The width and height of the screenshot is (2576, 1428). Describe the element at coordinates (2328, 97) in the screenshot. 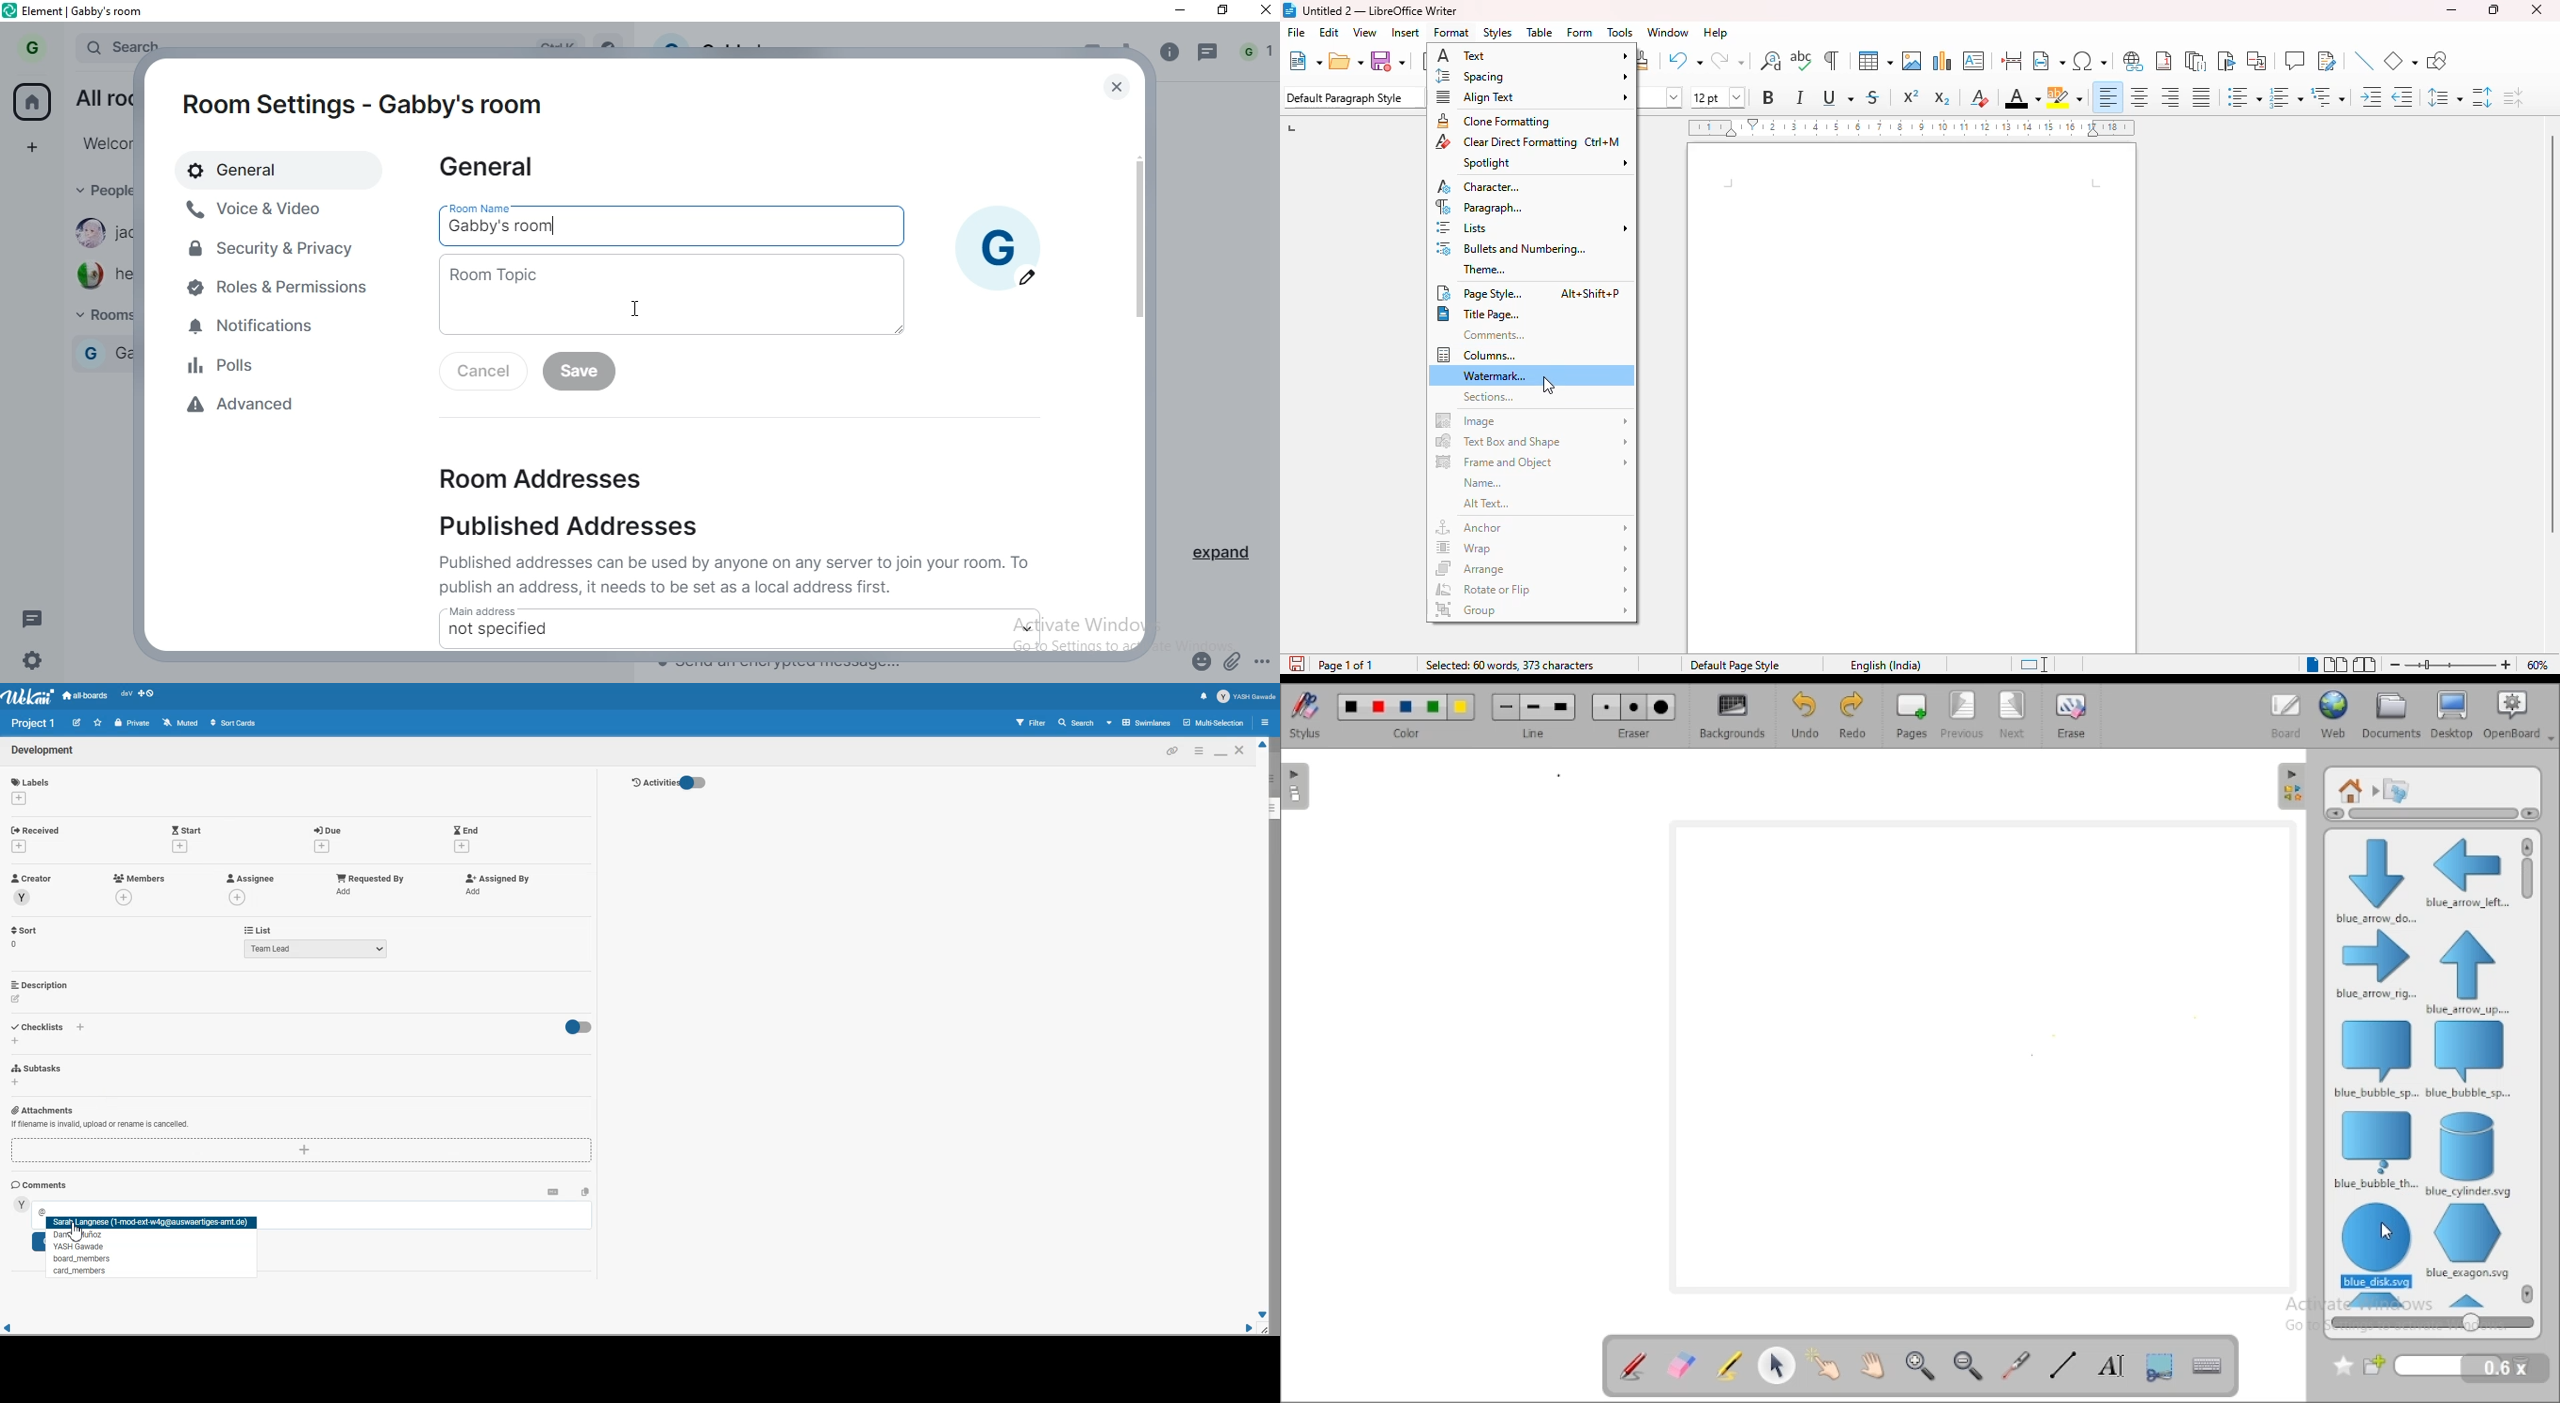

I see `select outline format` at that location.